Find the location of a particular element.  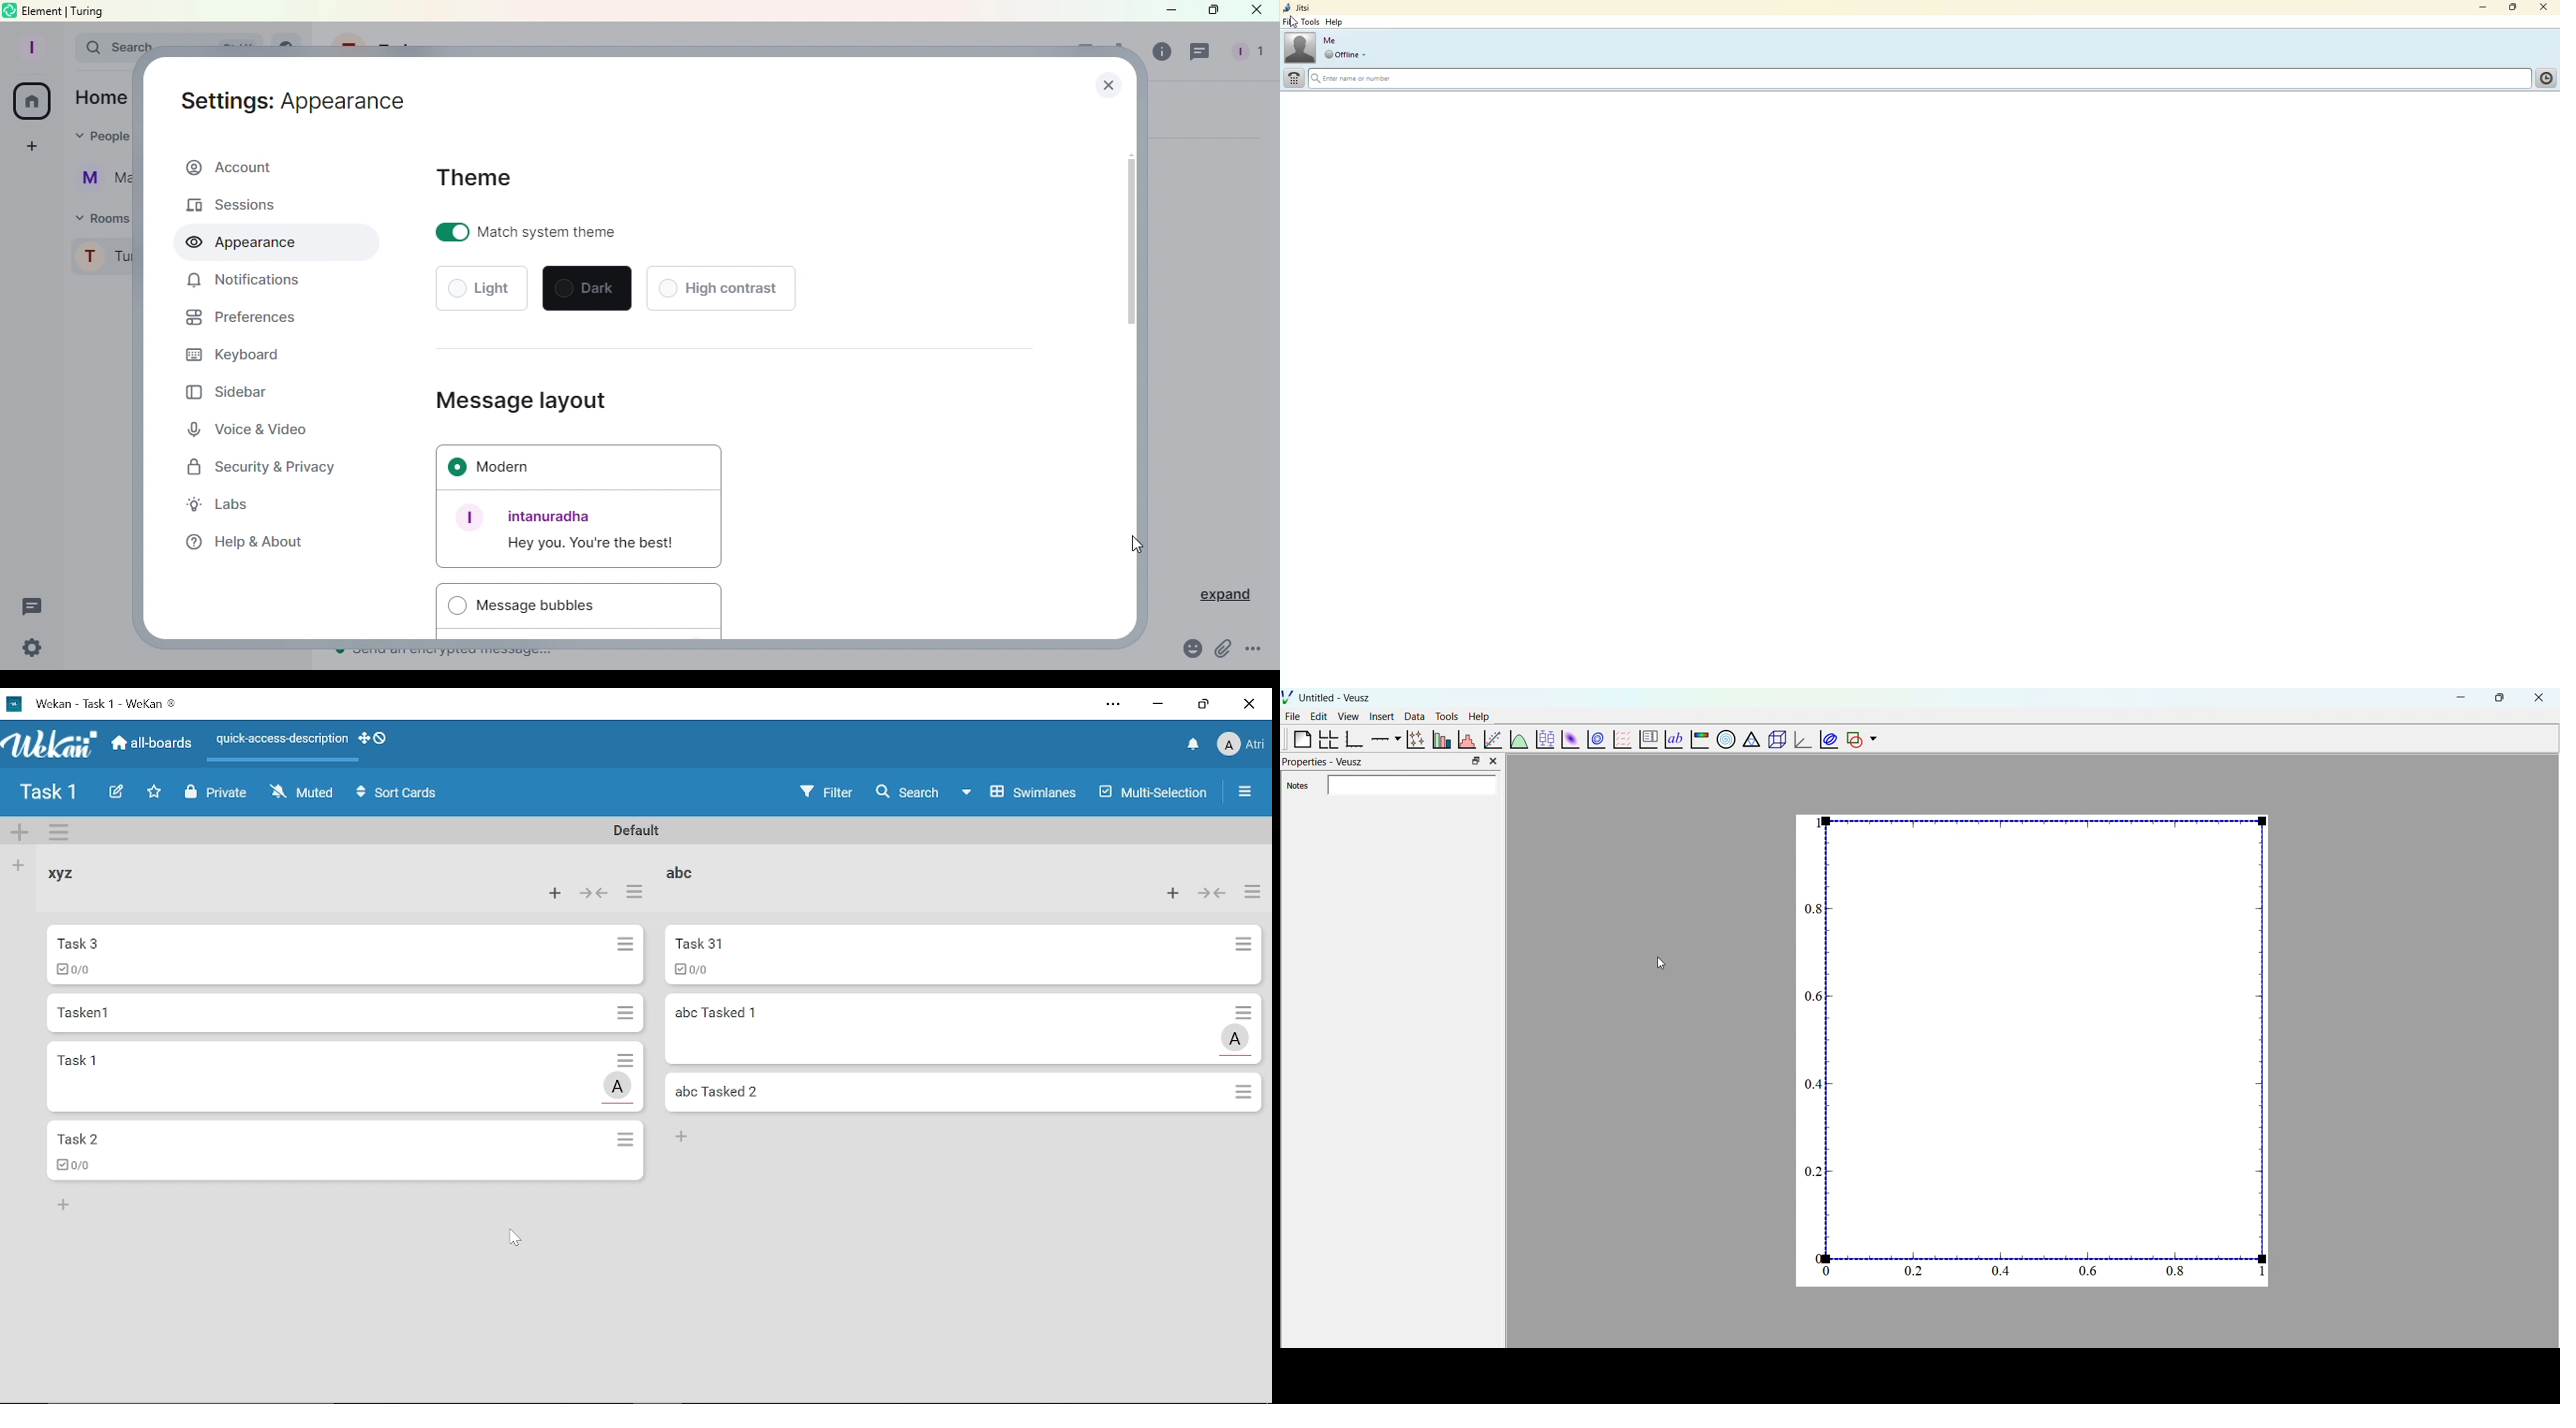

abc Tasked 1 is located at coordinates (966, 1025).